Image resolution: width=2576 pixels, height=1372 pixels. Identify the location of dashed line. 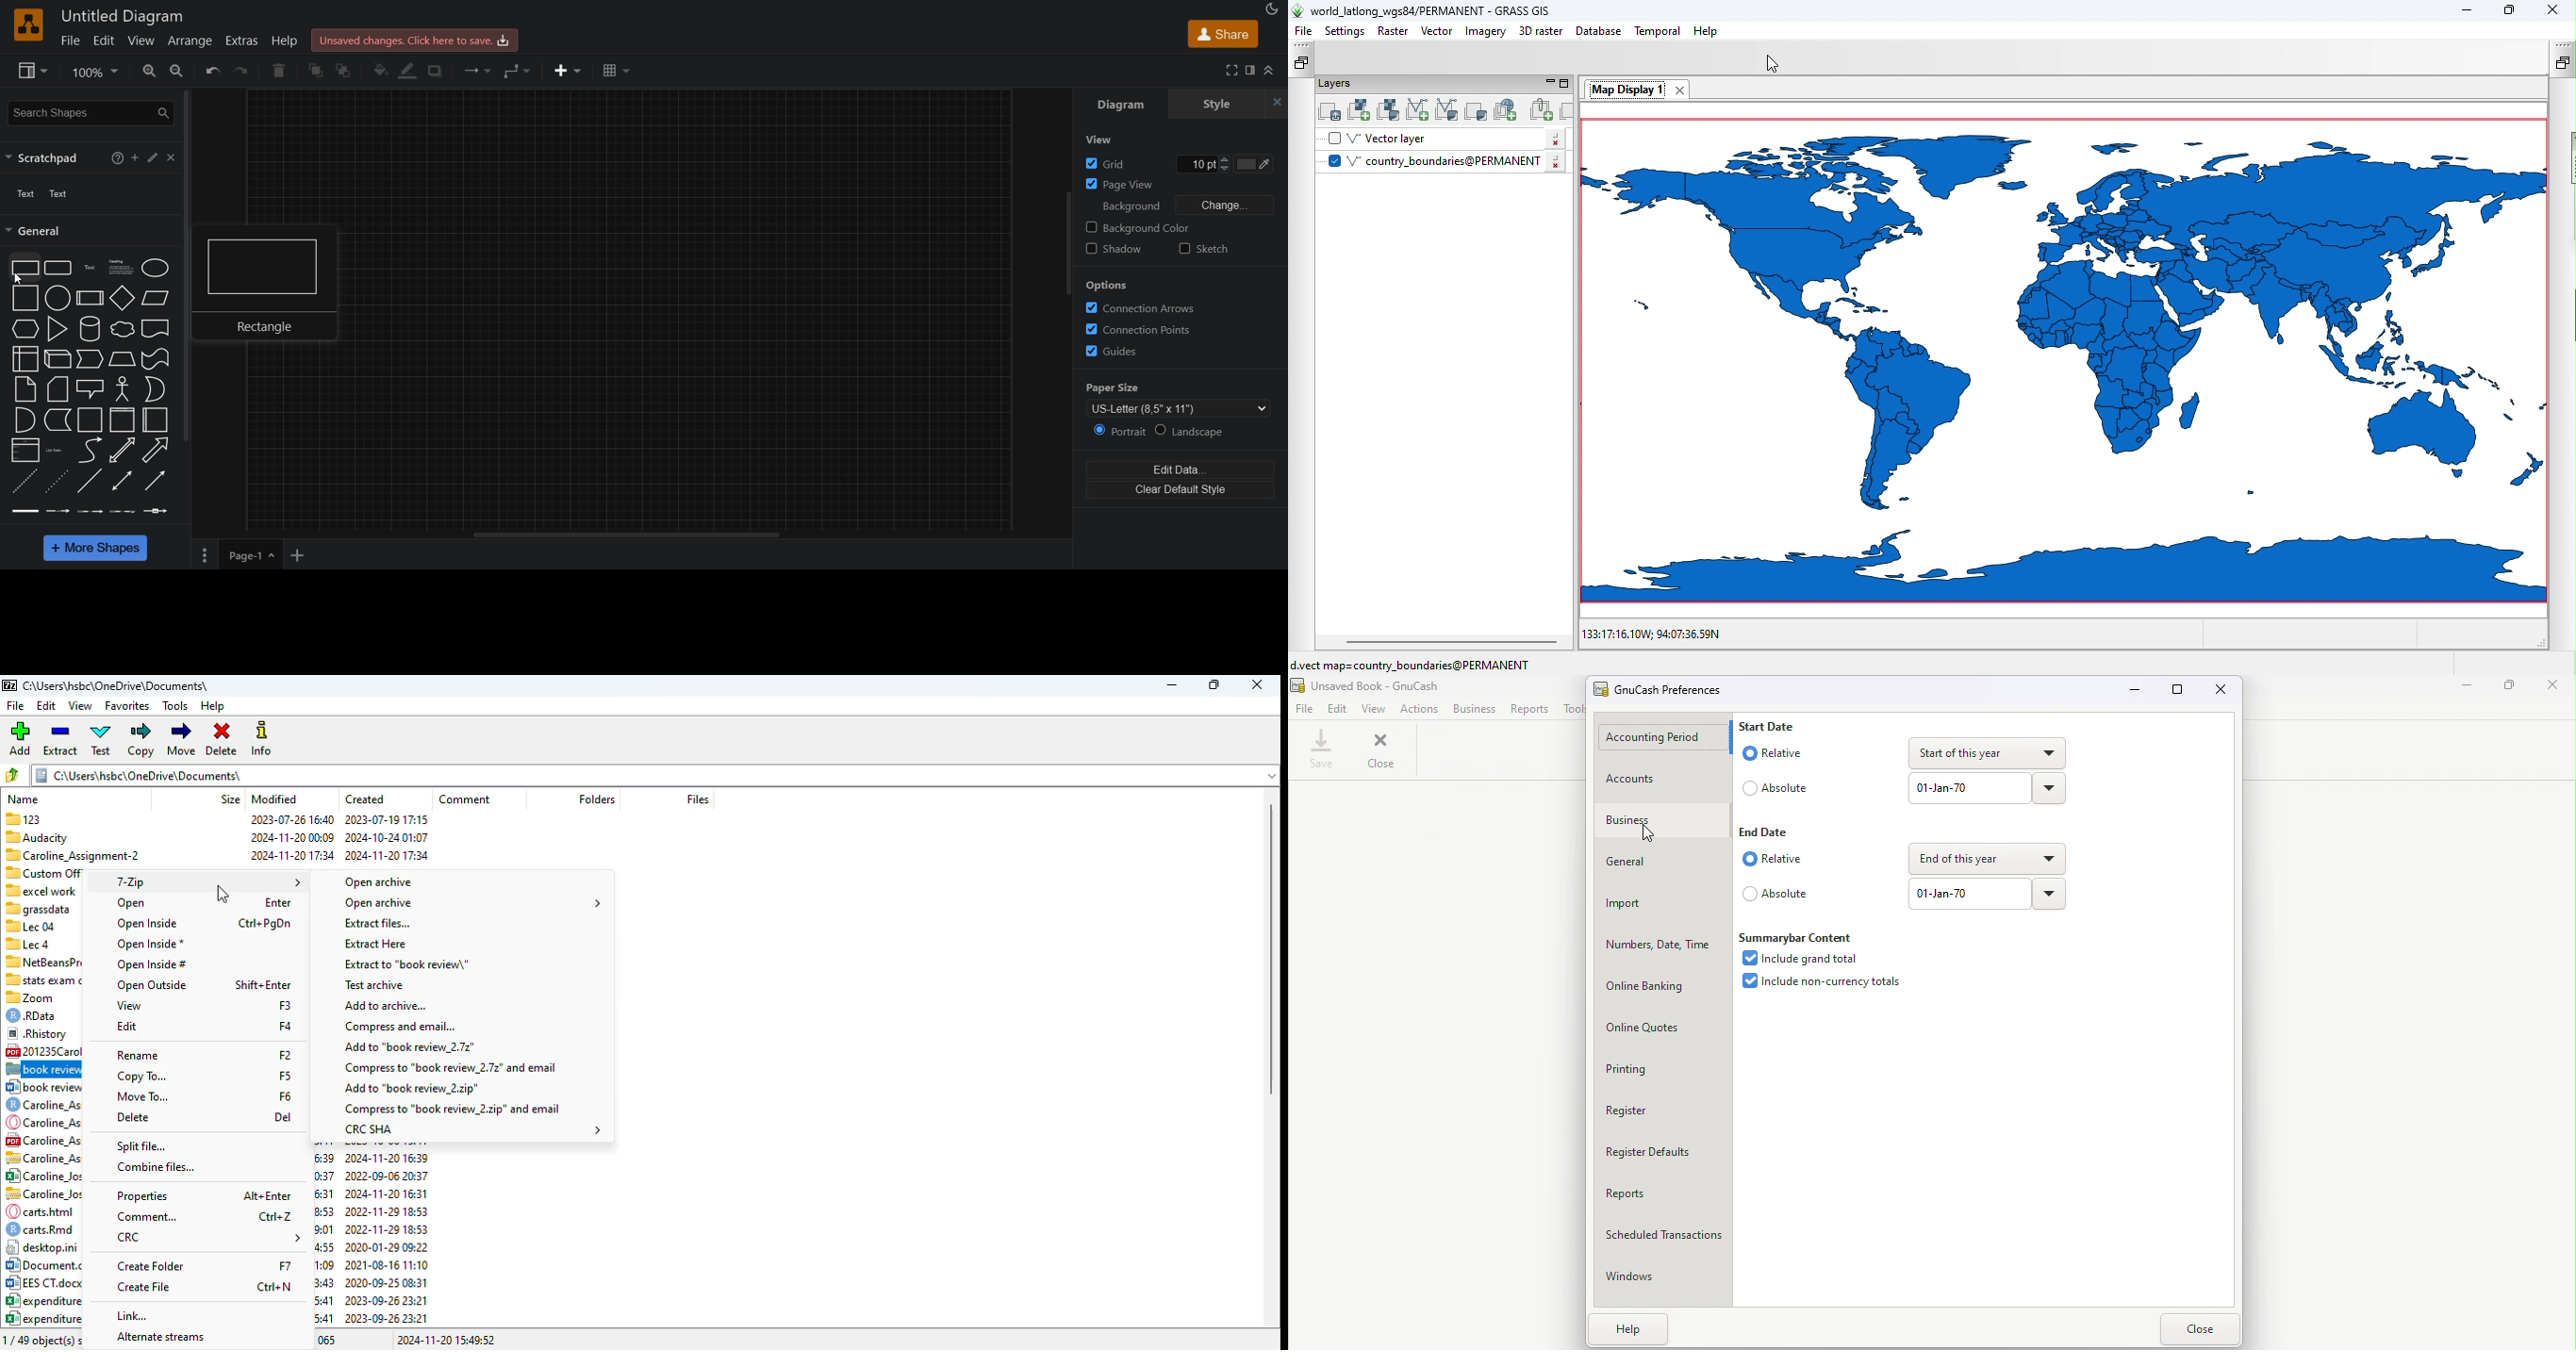
(25, 484).